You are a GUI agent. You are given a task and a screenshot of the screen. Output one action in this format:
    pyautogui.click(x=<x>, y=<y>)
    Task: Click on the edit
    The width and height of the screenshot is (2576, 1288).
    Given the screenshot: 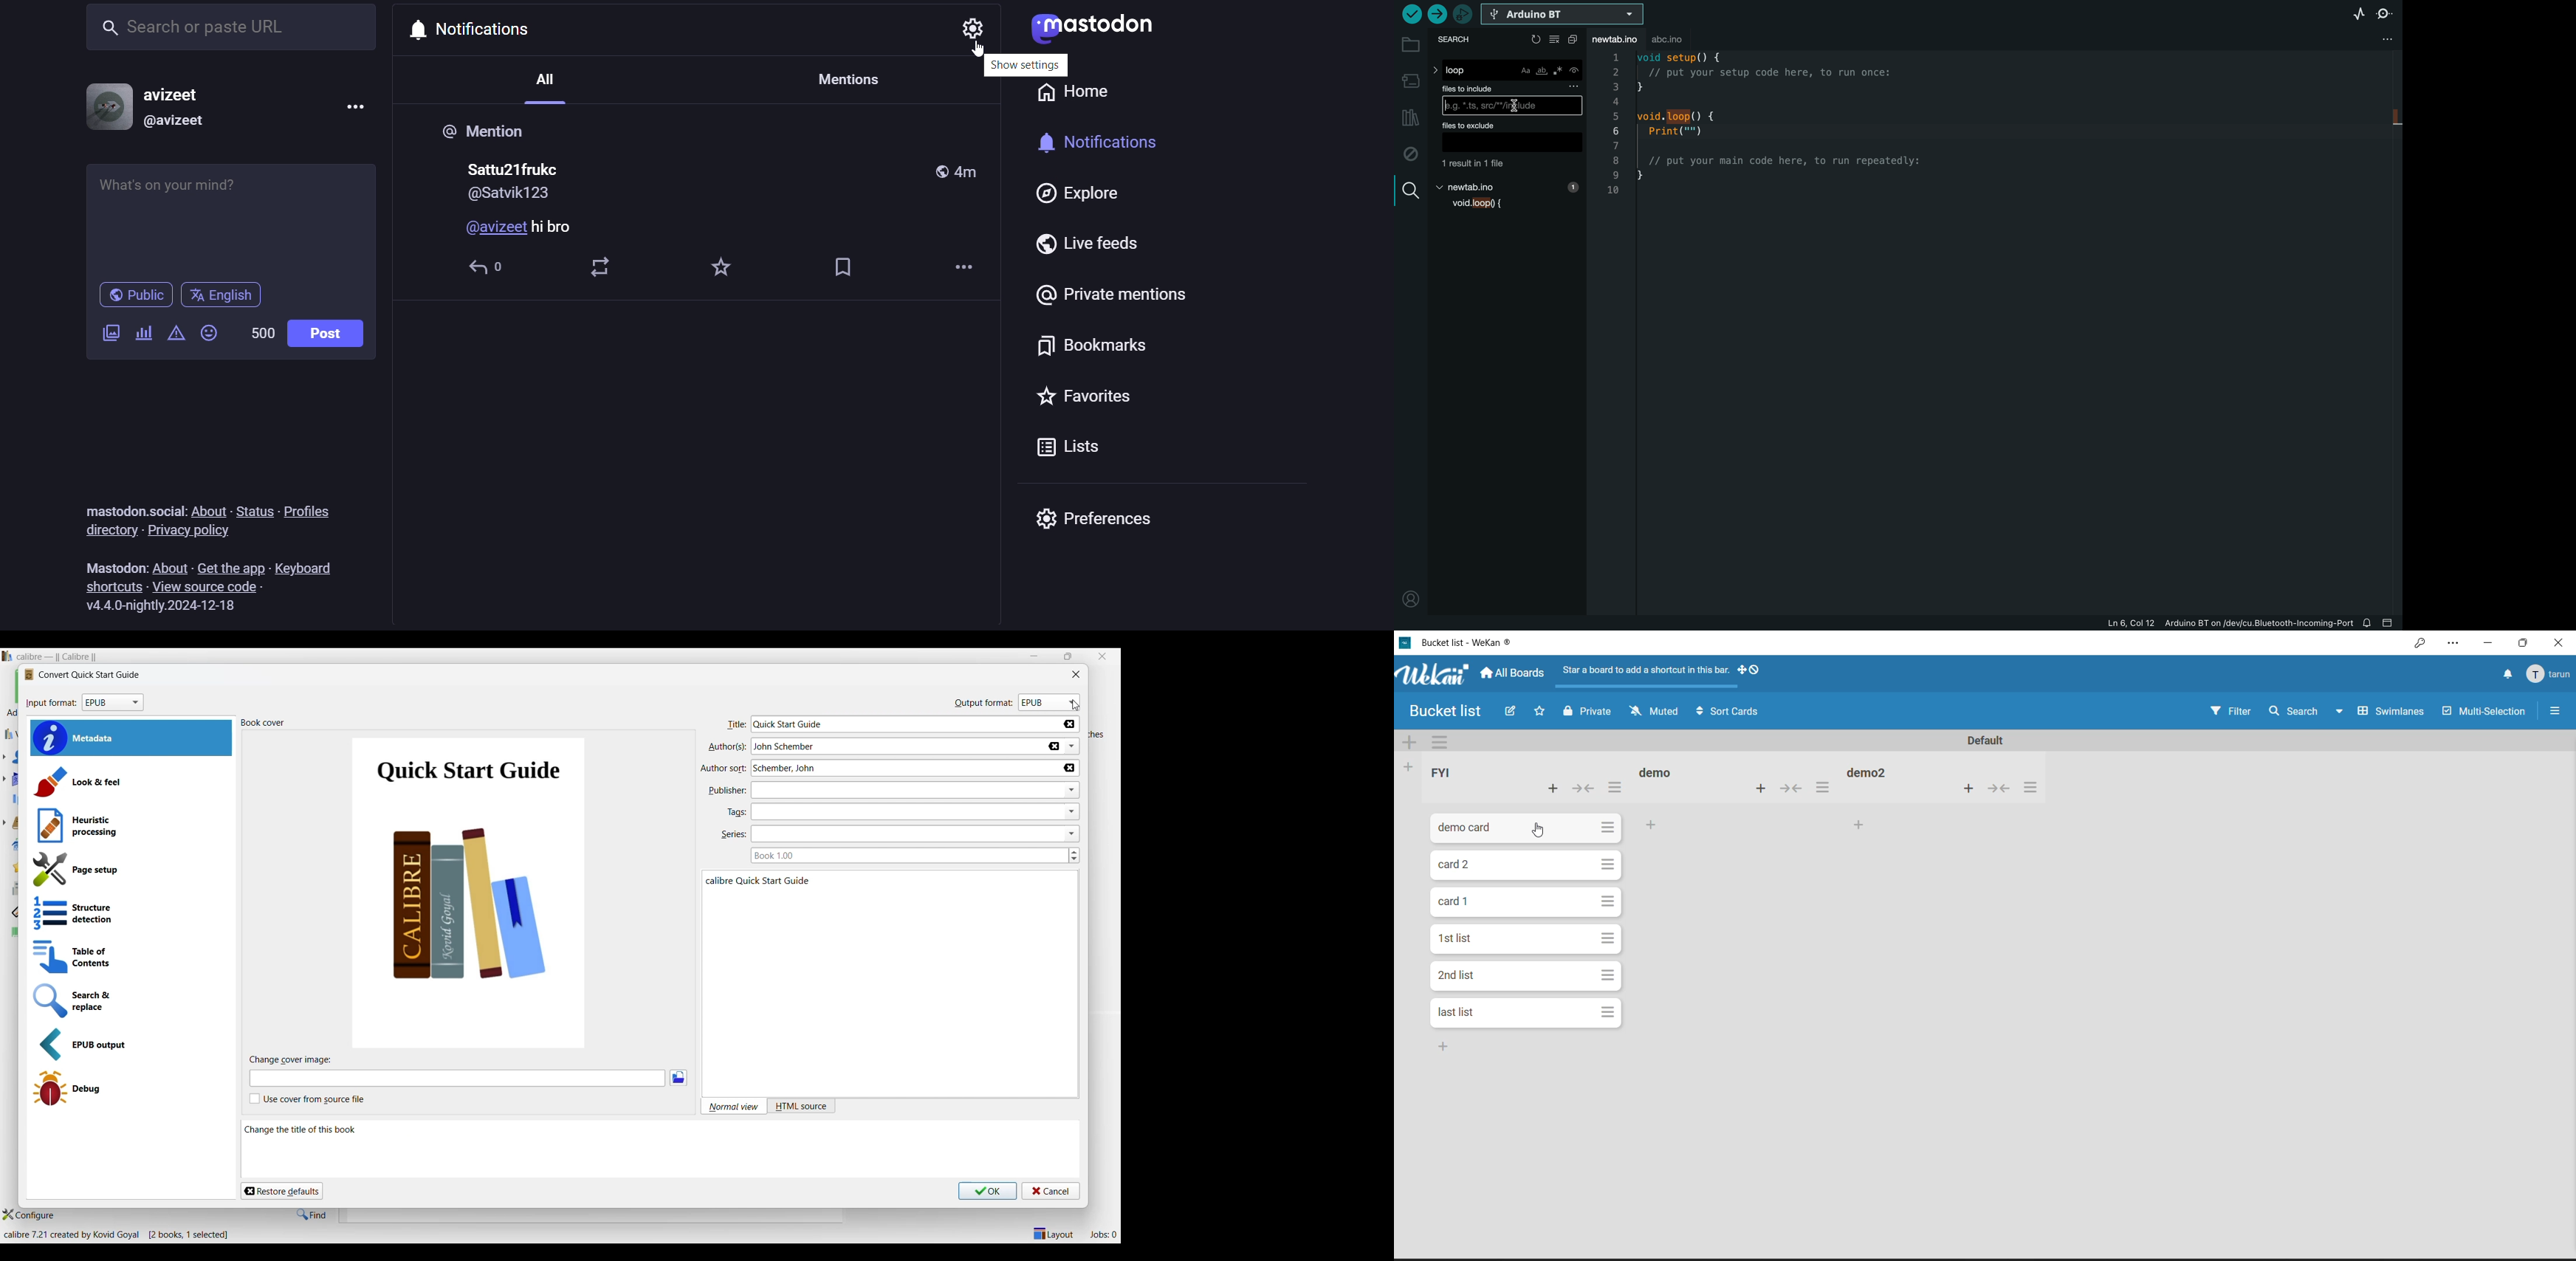 What is the action you would take?
    pyautogui.click(x=1512, y=712)
    